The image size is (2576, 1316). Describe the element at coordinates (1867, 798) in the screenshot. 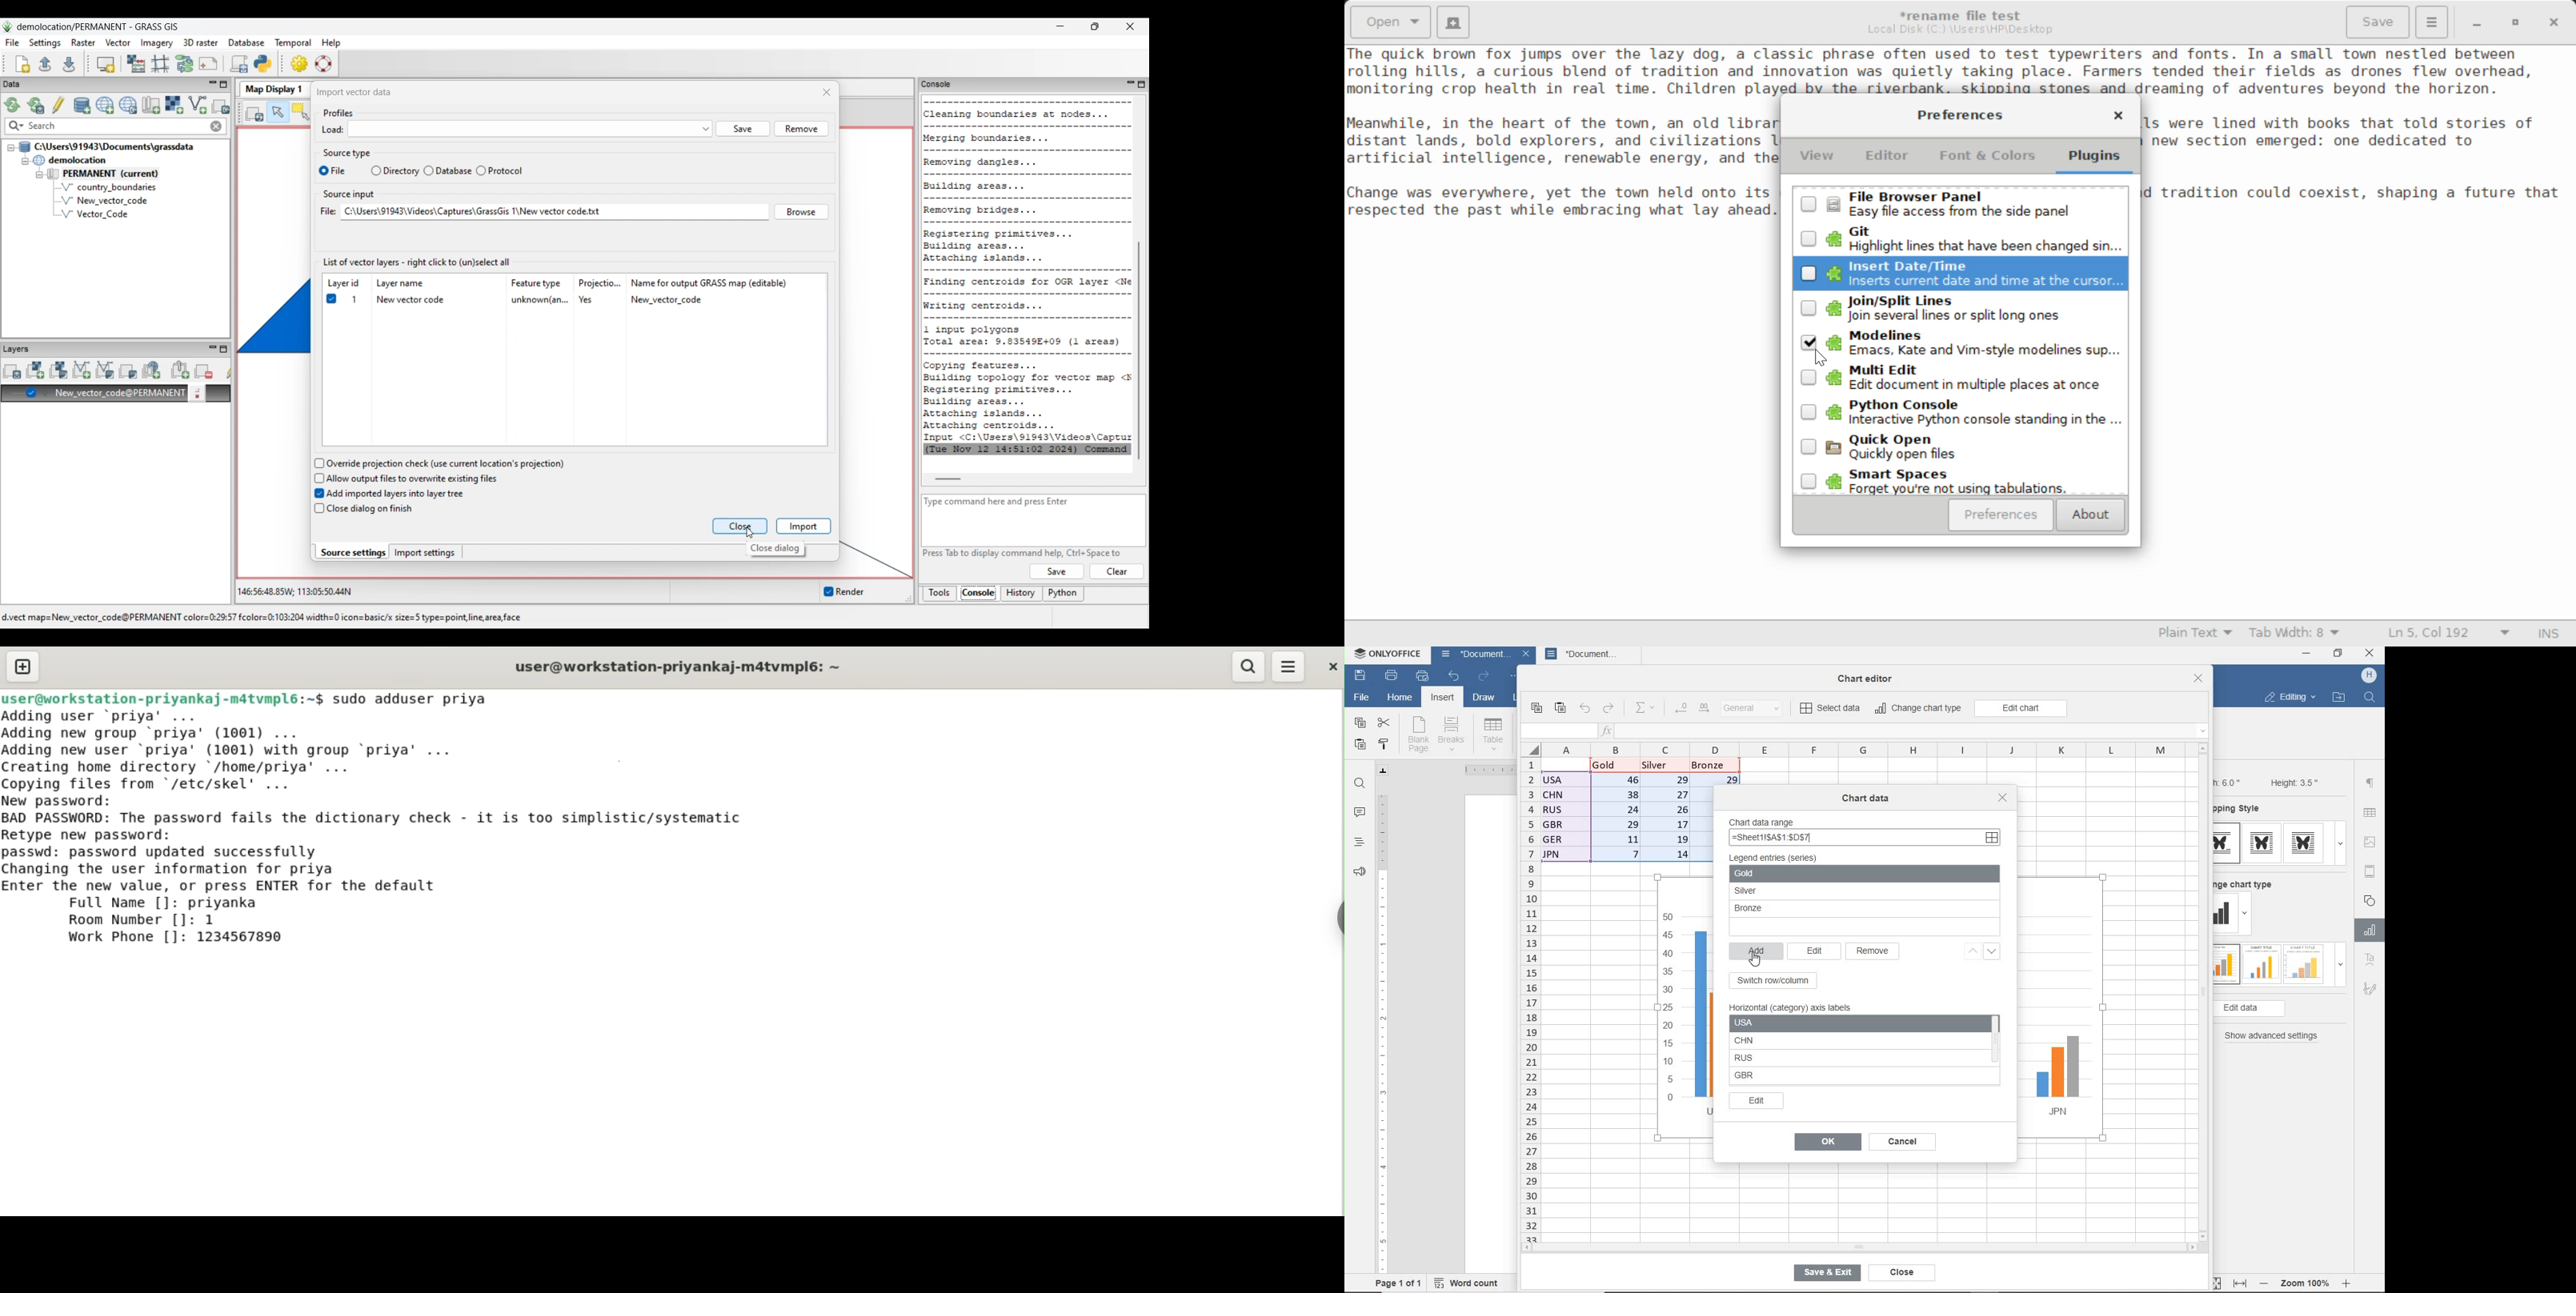

I see `chart data` at that location.